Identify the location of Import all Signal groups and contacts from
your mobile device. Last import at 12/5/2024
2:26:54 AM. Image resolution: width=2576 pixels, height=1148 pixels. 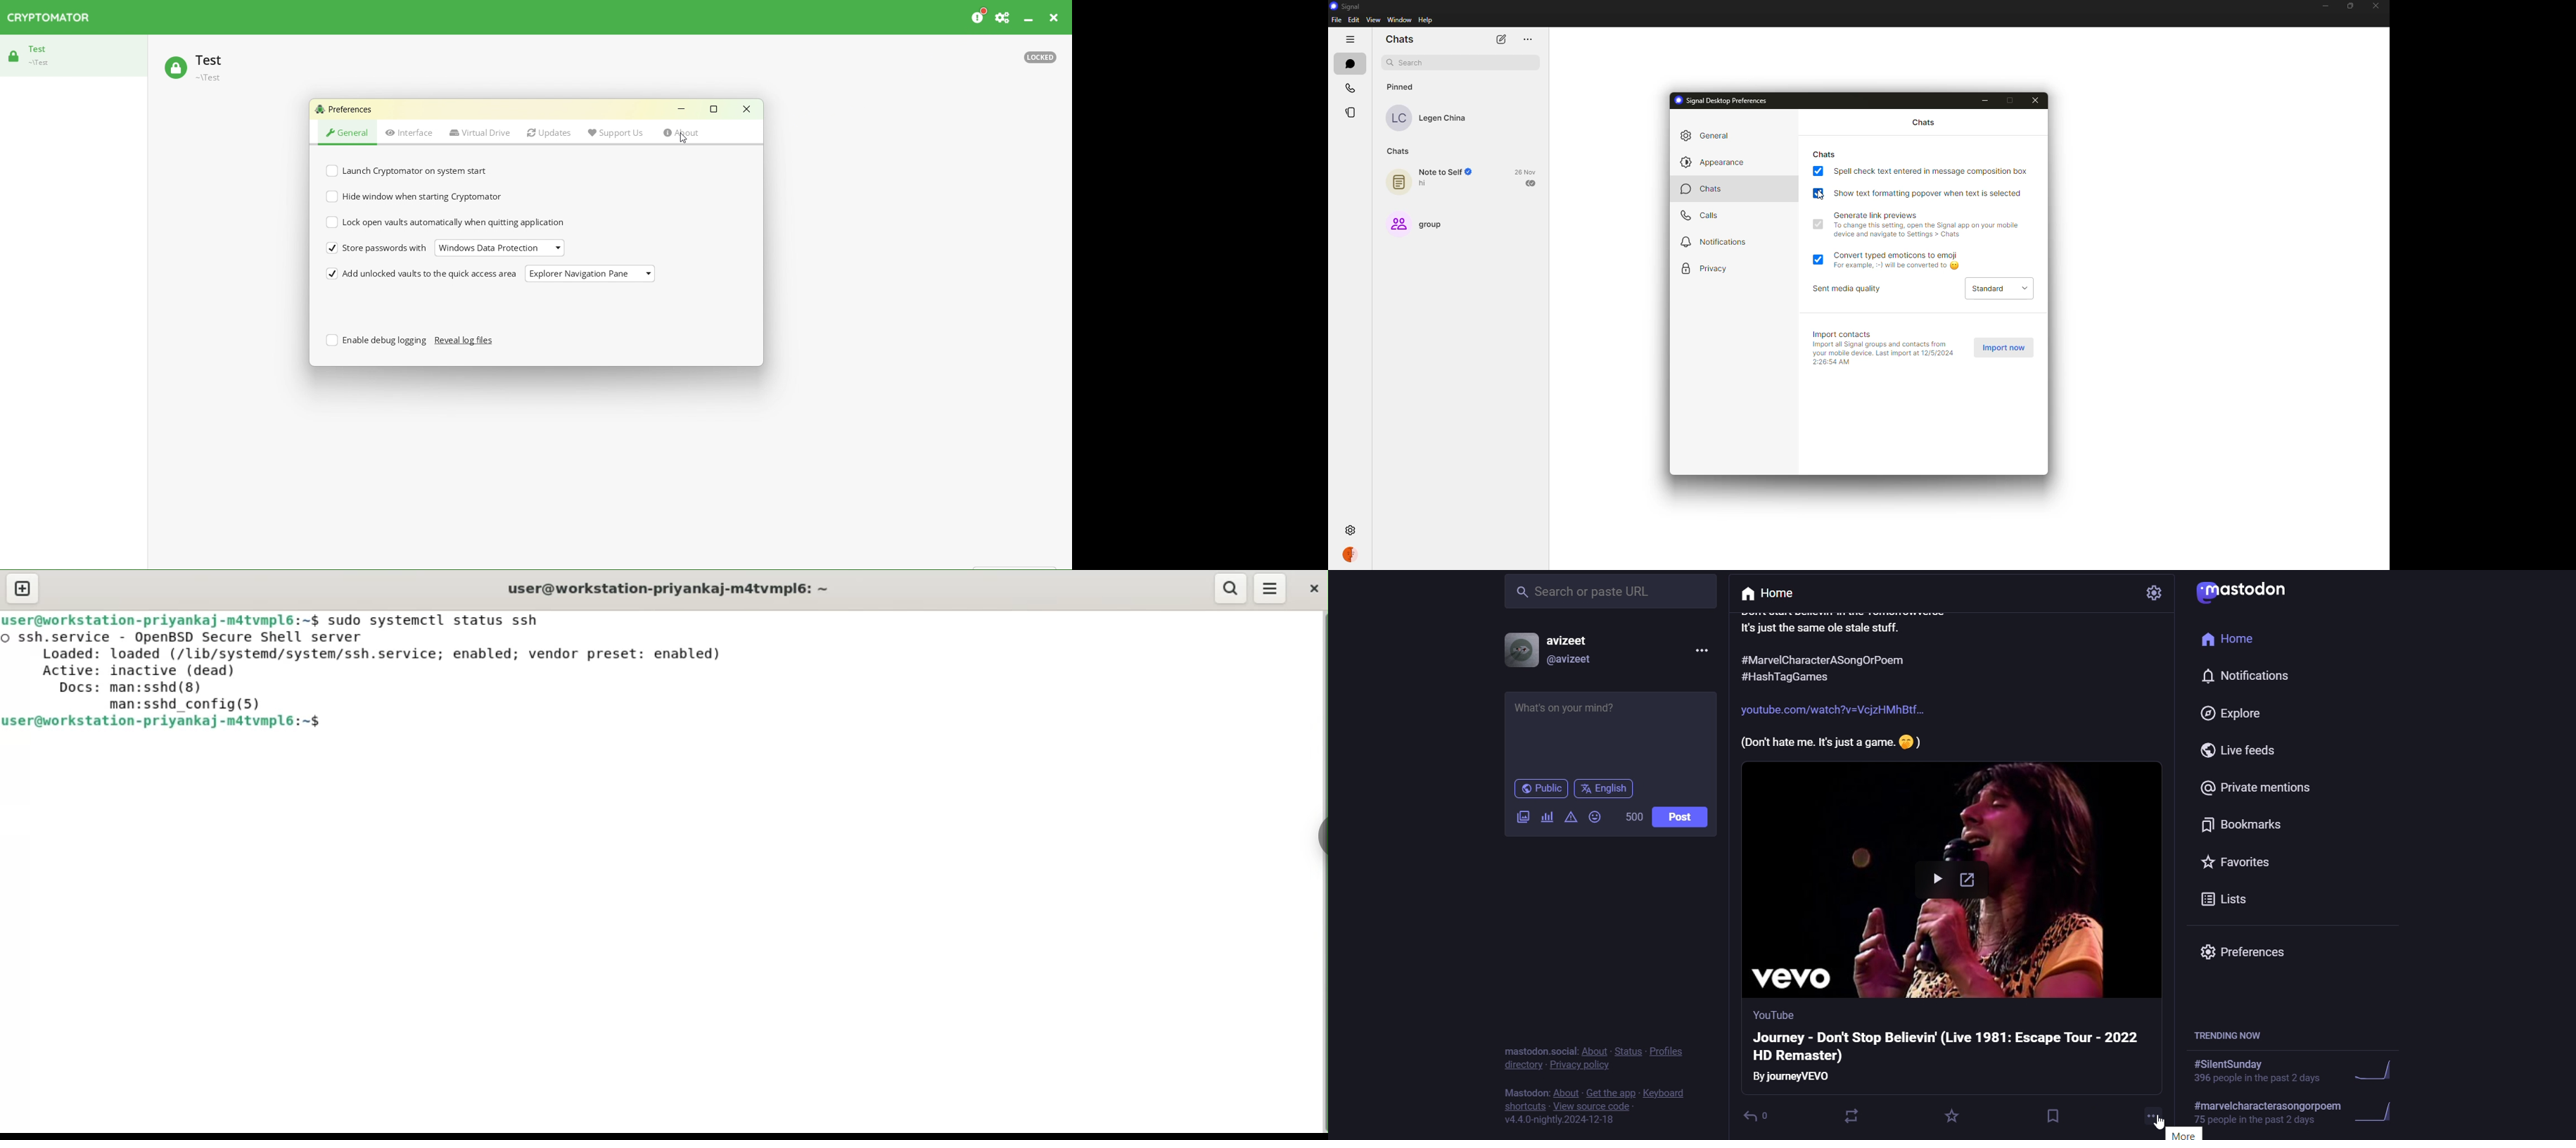
(1885, 355).